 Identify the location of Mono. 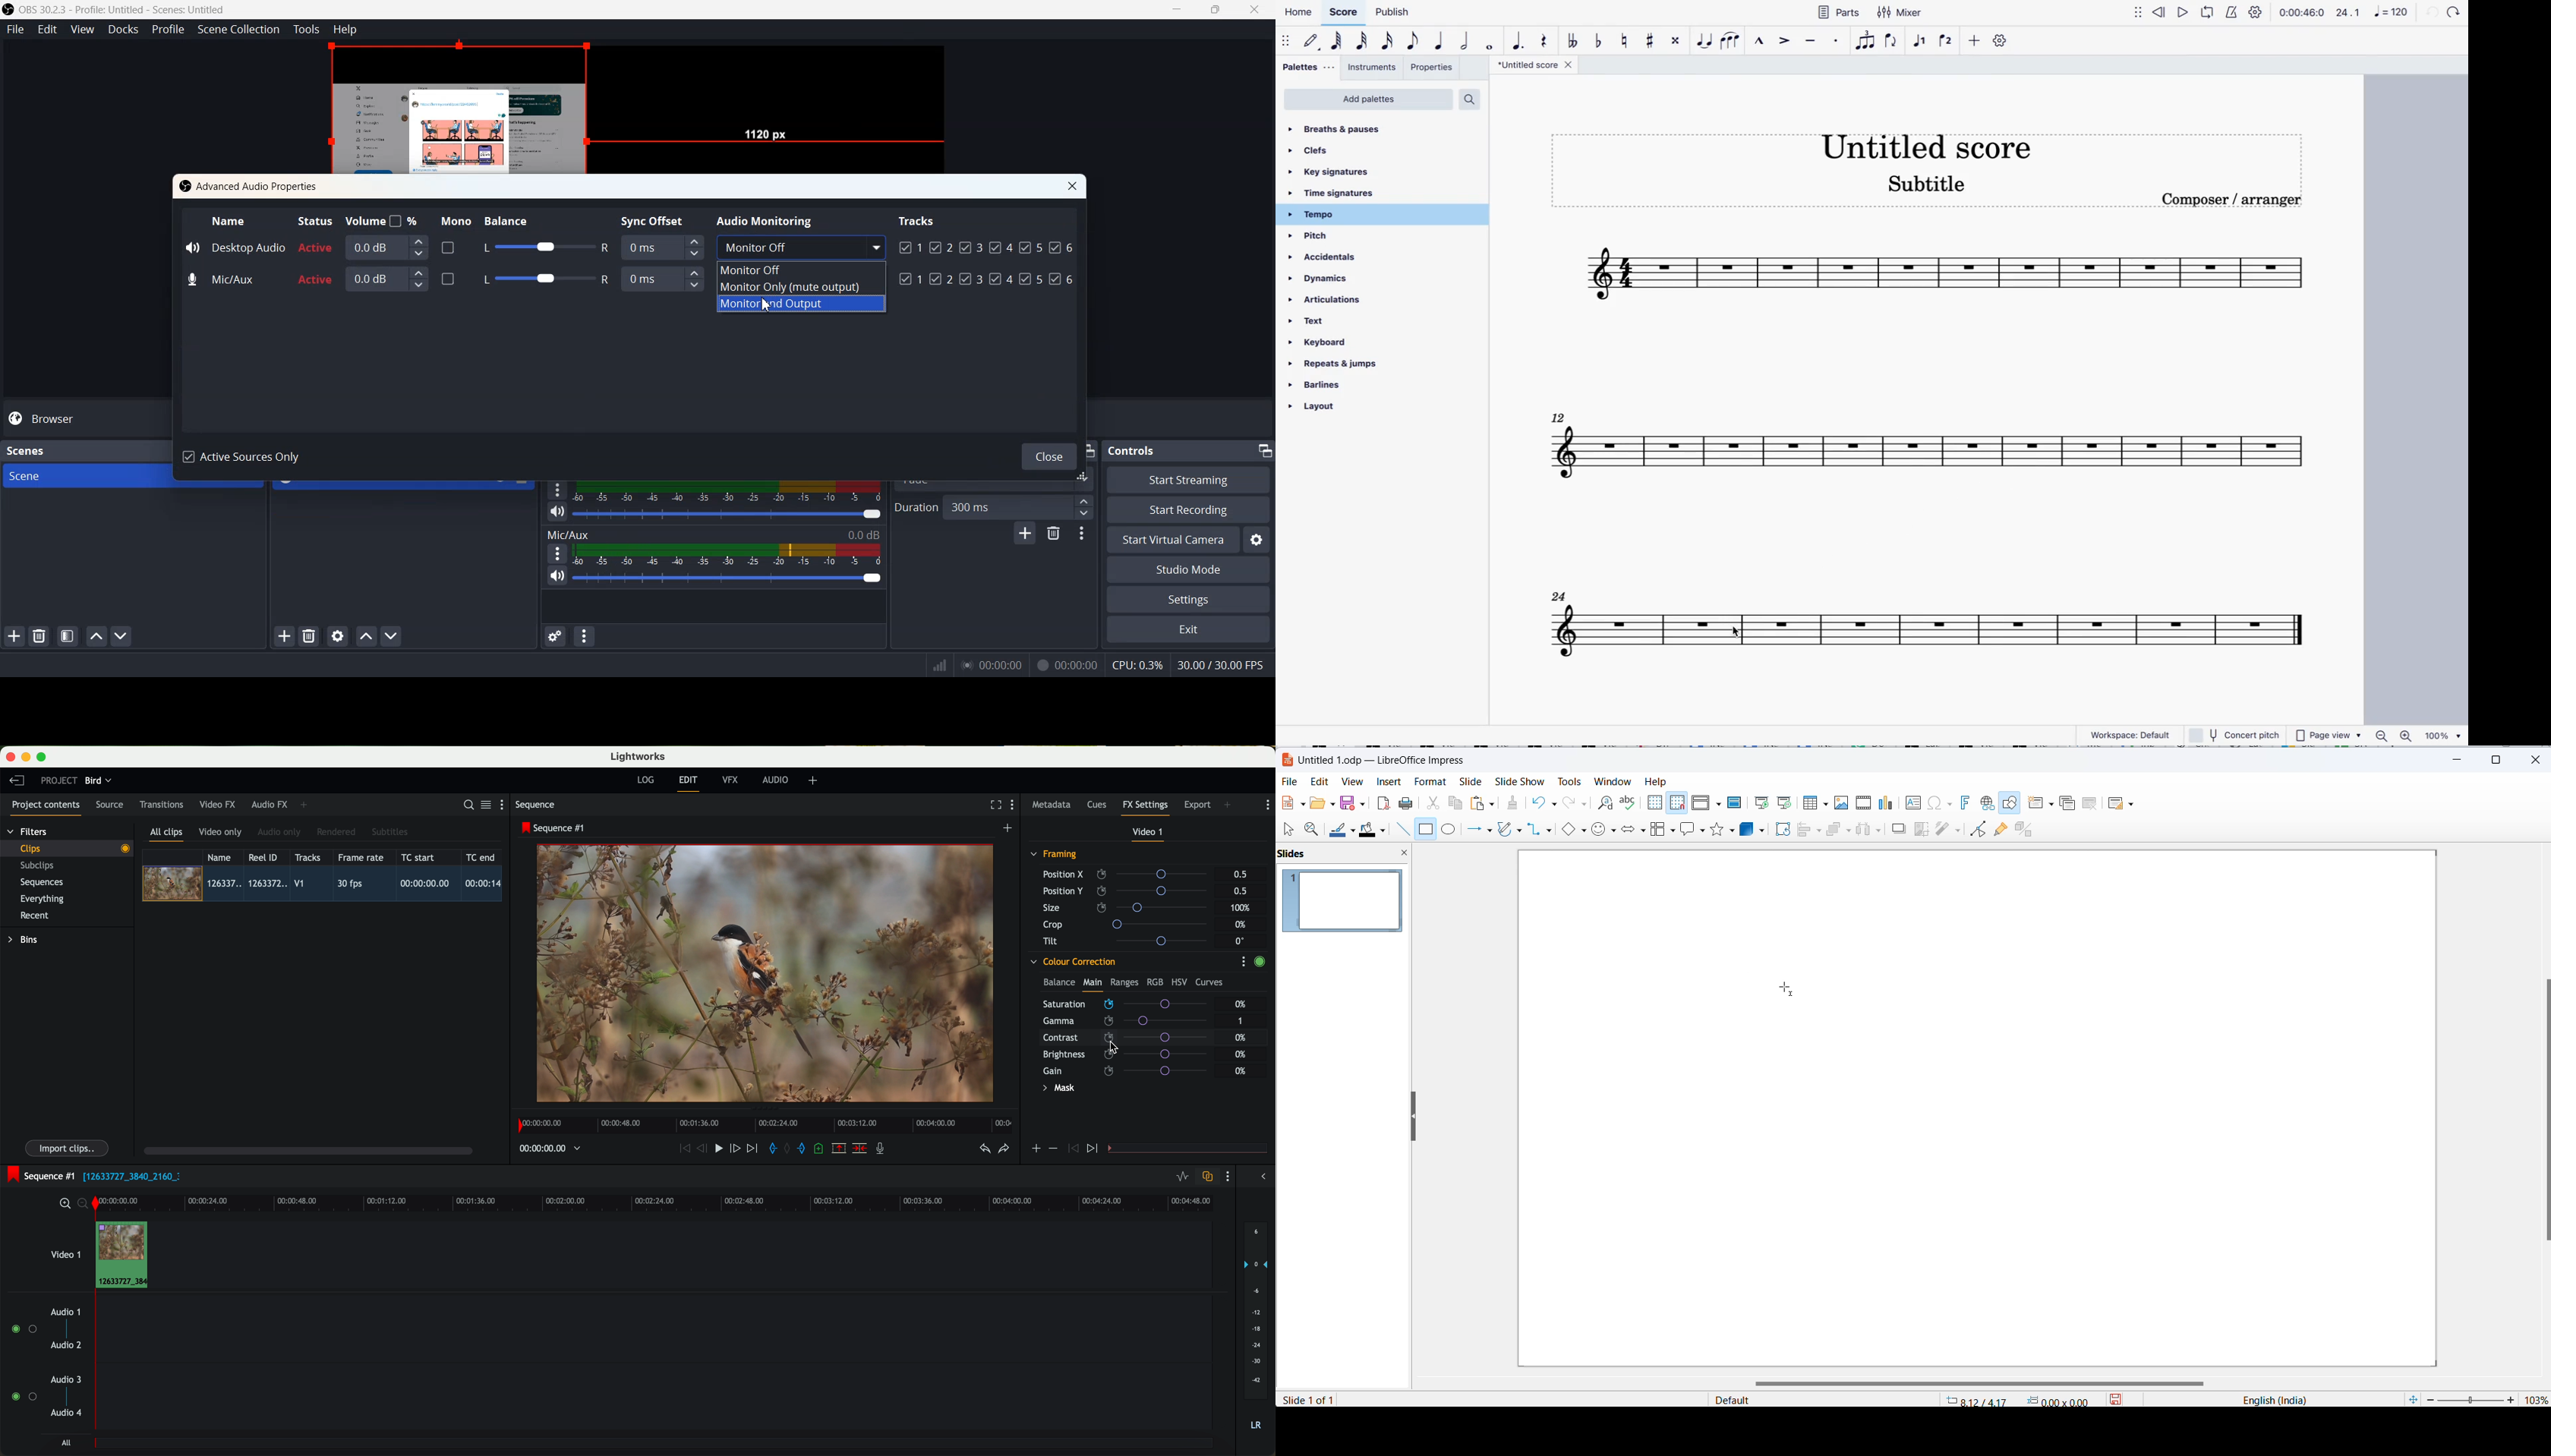
(452, 219).